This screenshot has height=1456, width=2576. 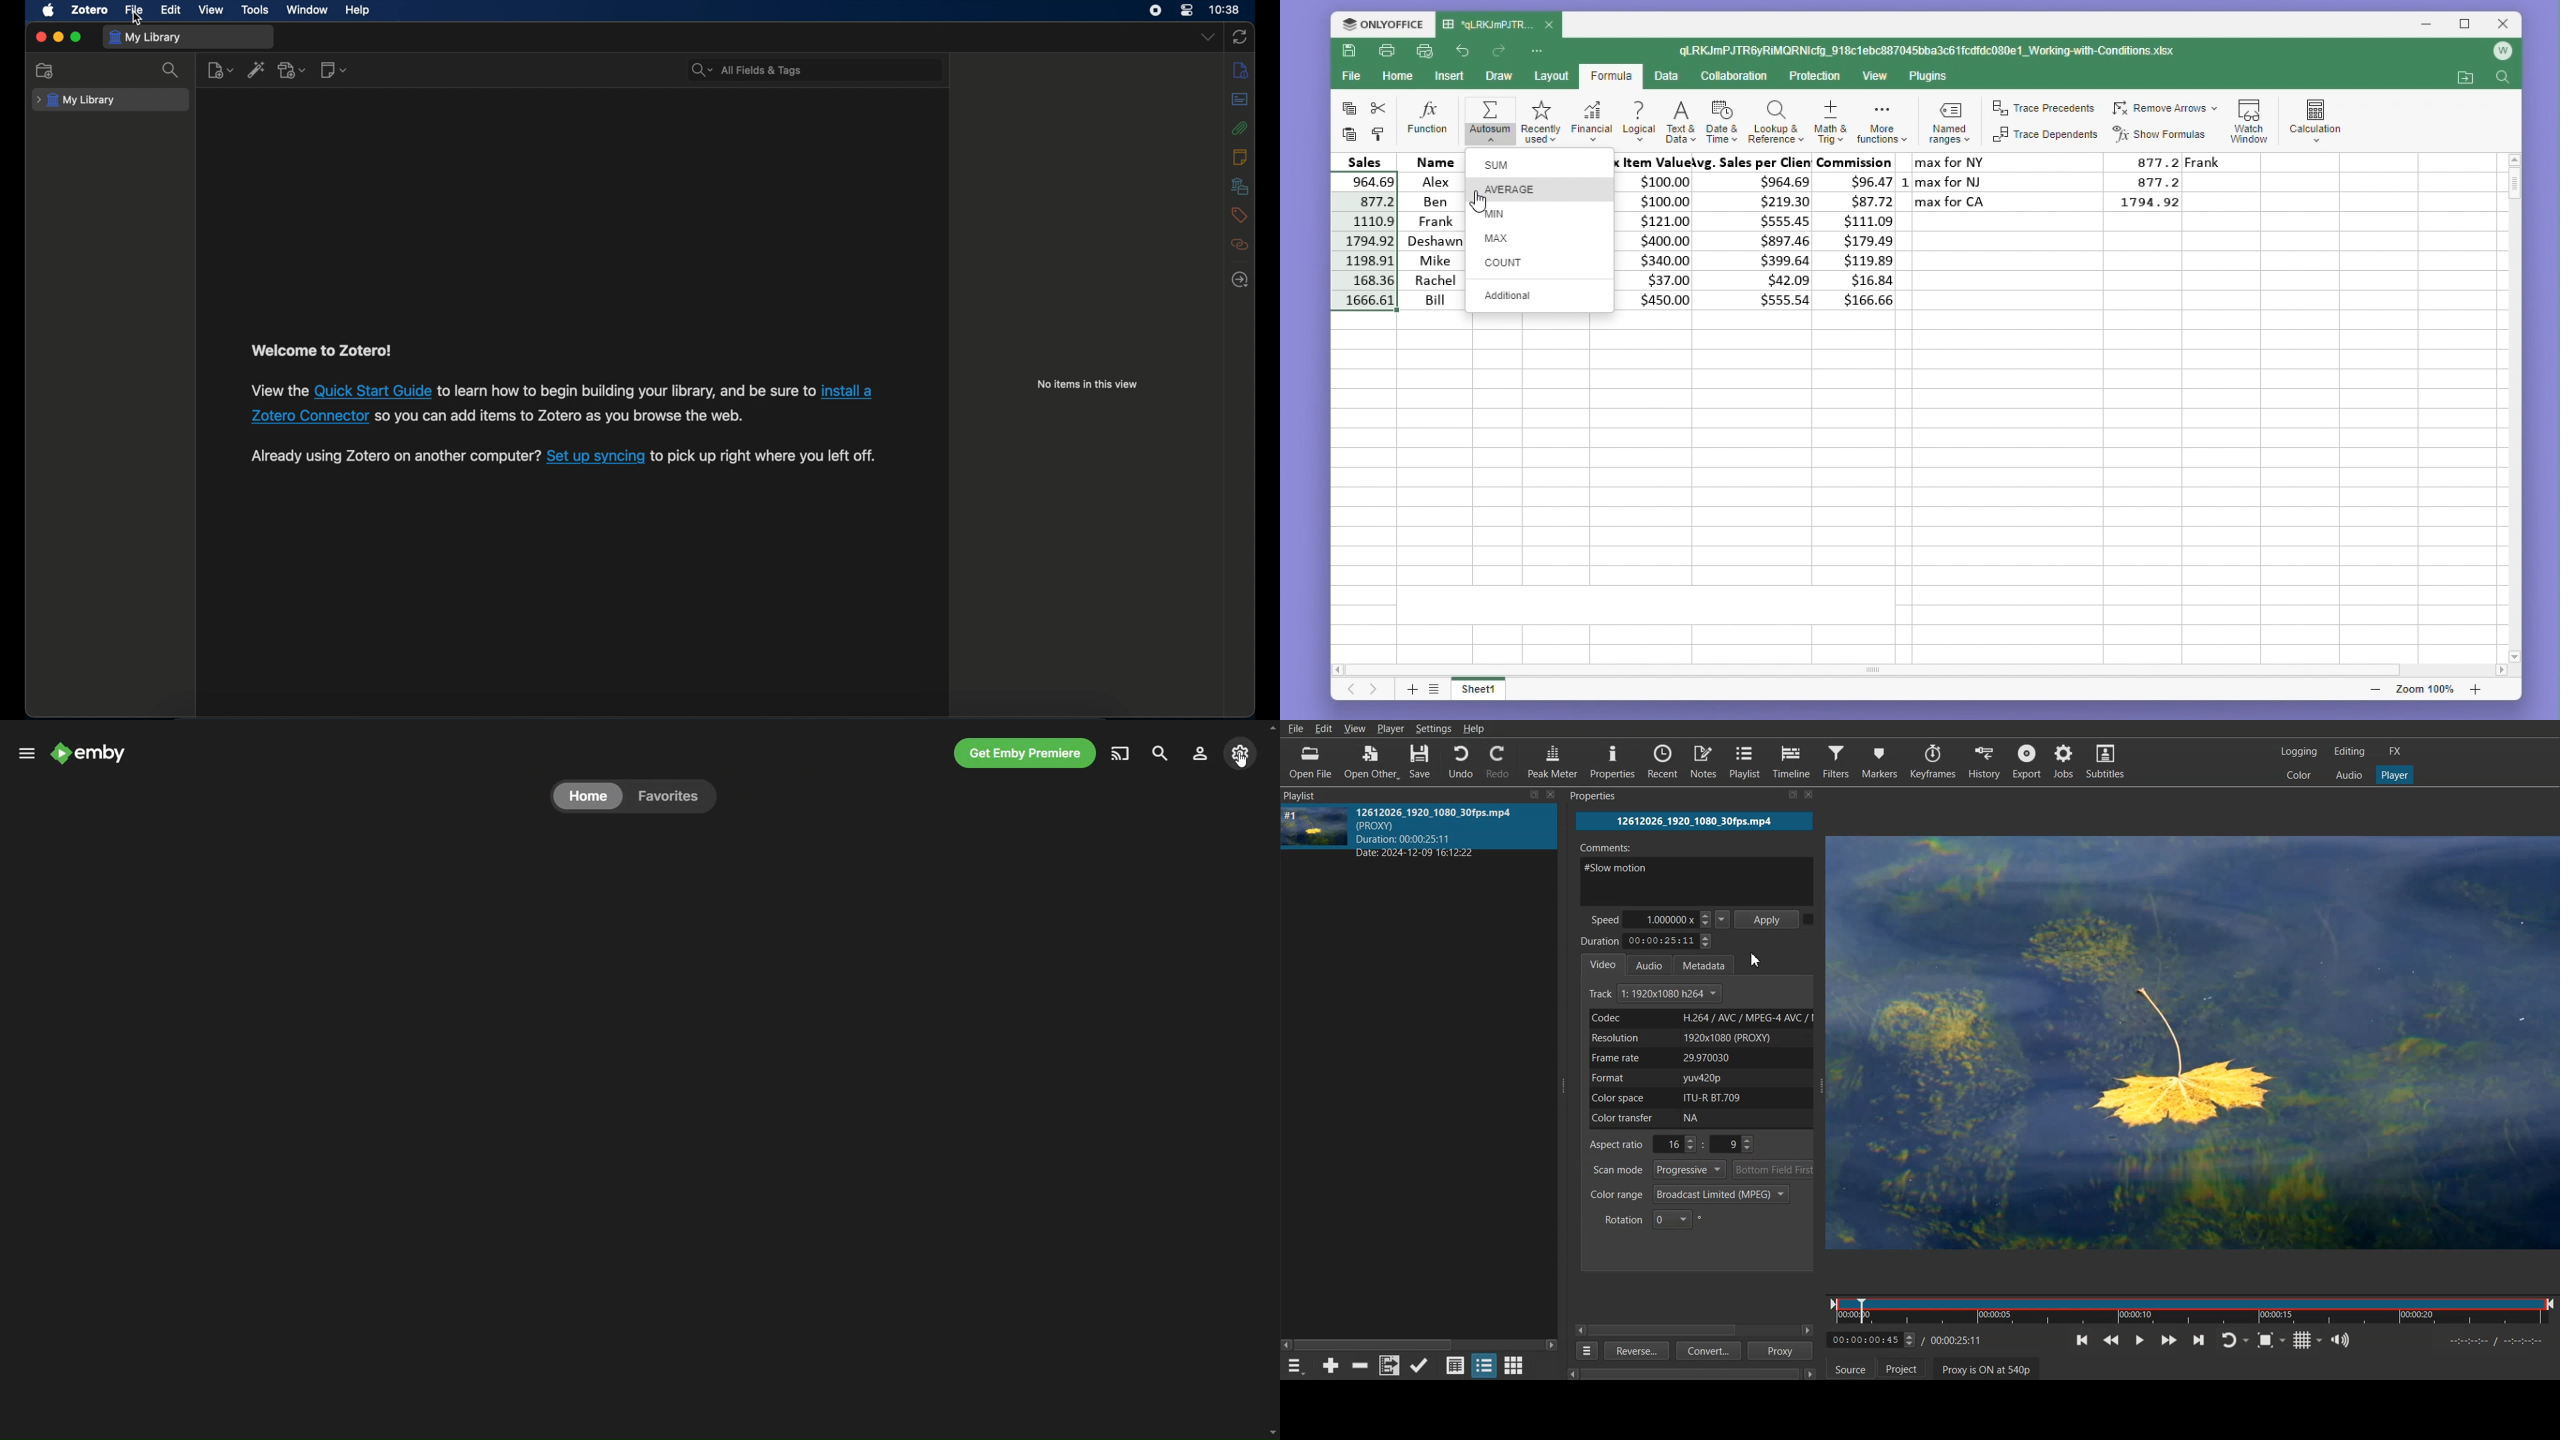 What do you see at coordinates (172, 10) in the screenshot?
I see `edit` at bounding box center [172, 10].